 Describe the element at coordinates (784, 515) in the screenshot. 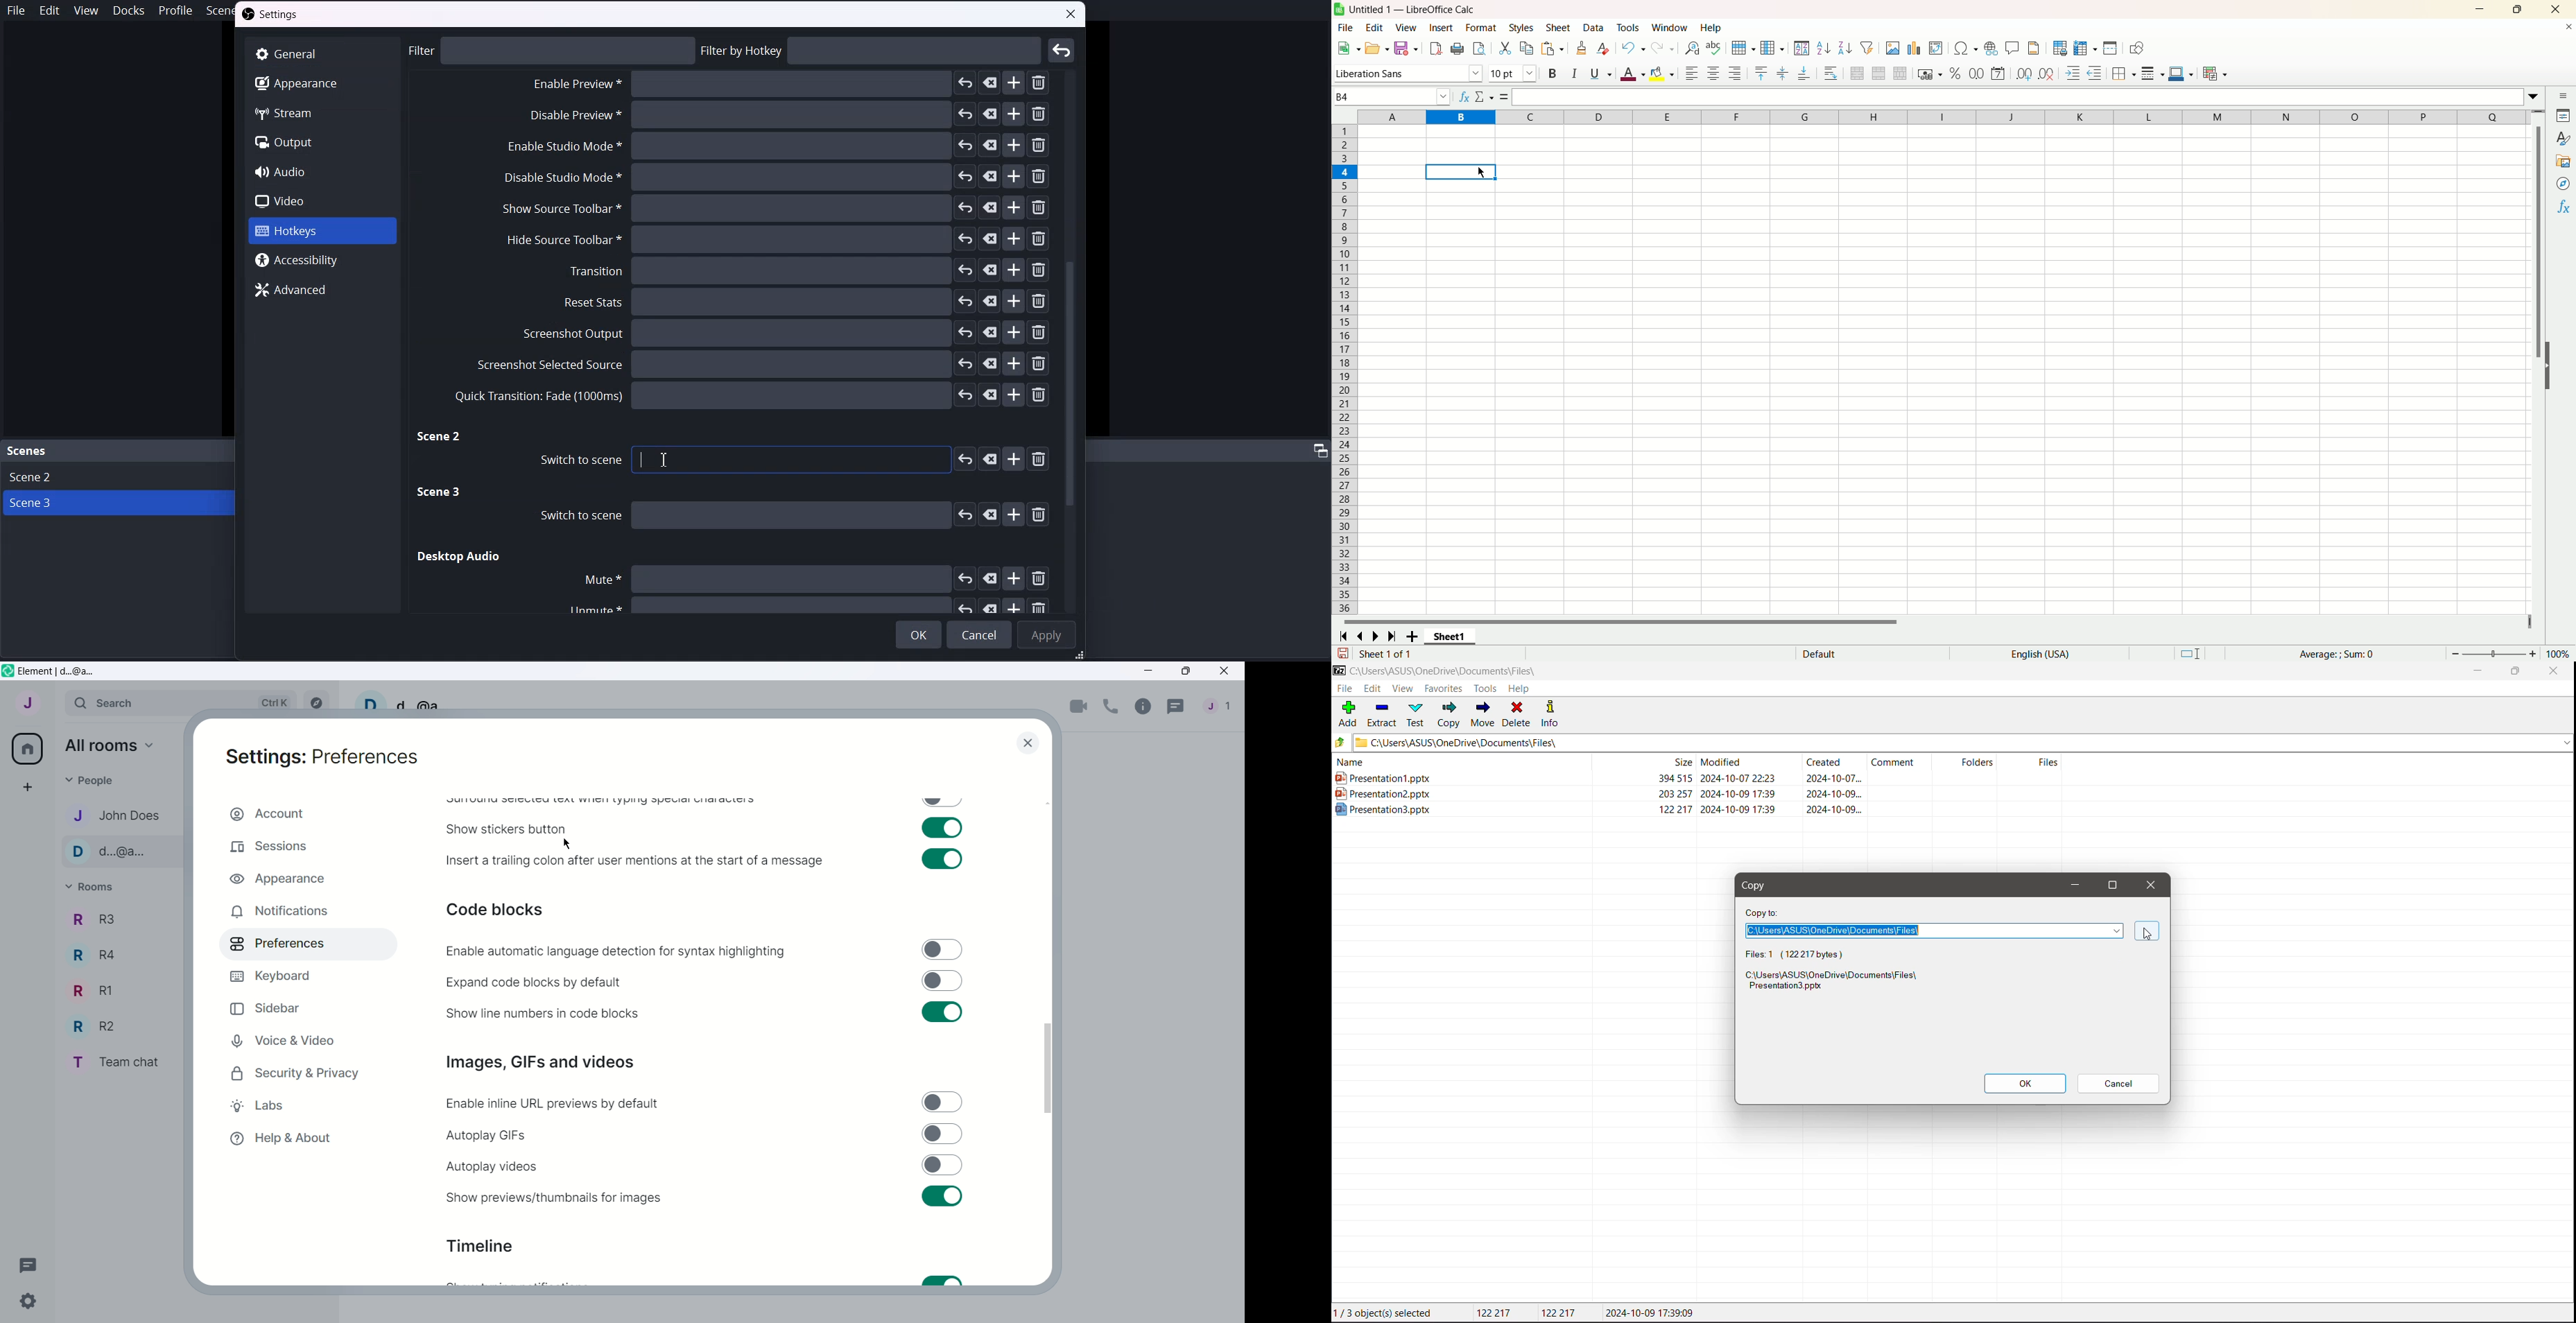

I see `Switch to scene` at that location.